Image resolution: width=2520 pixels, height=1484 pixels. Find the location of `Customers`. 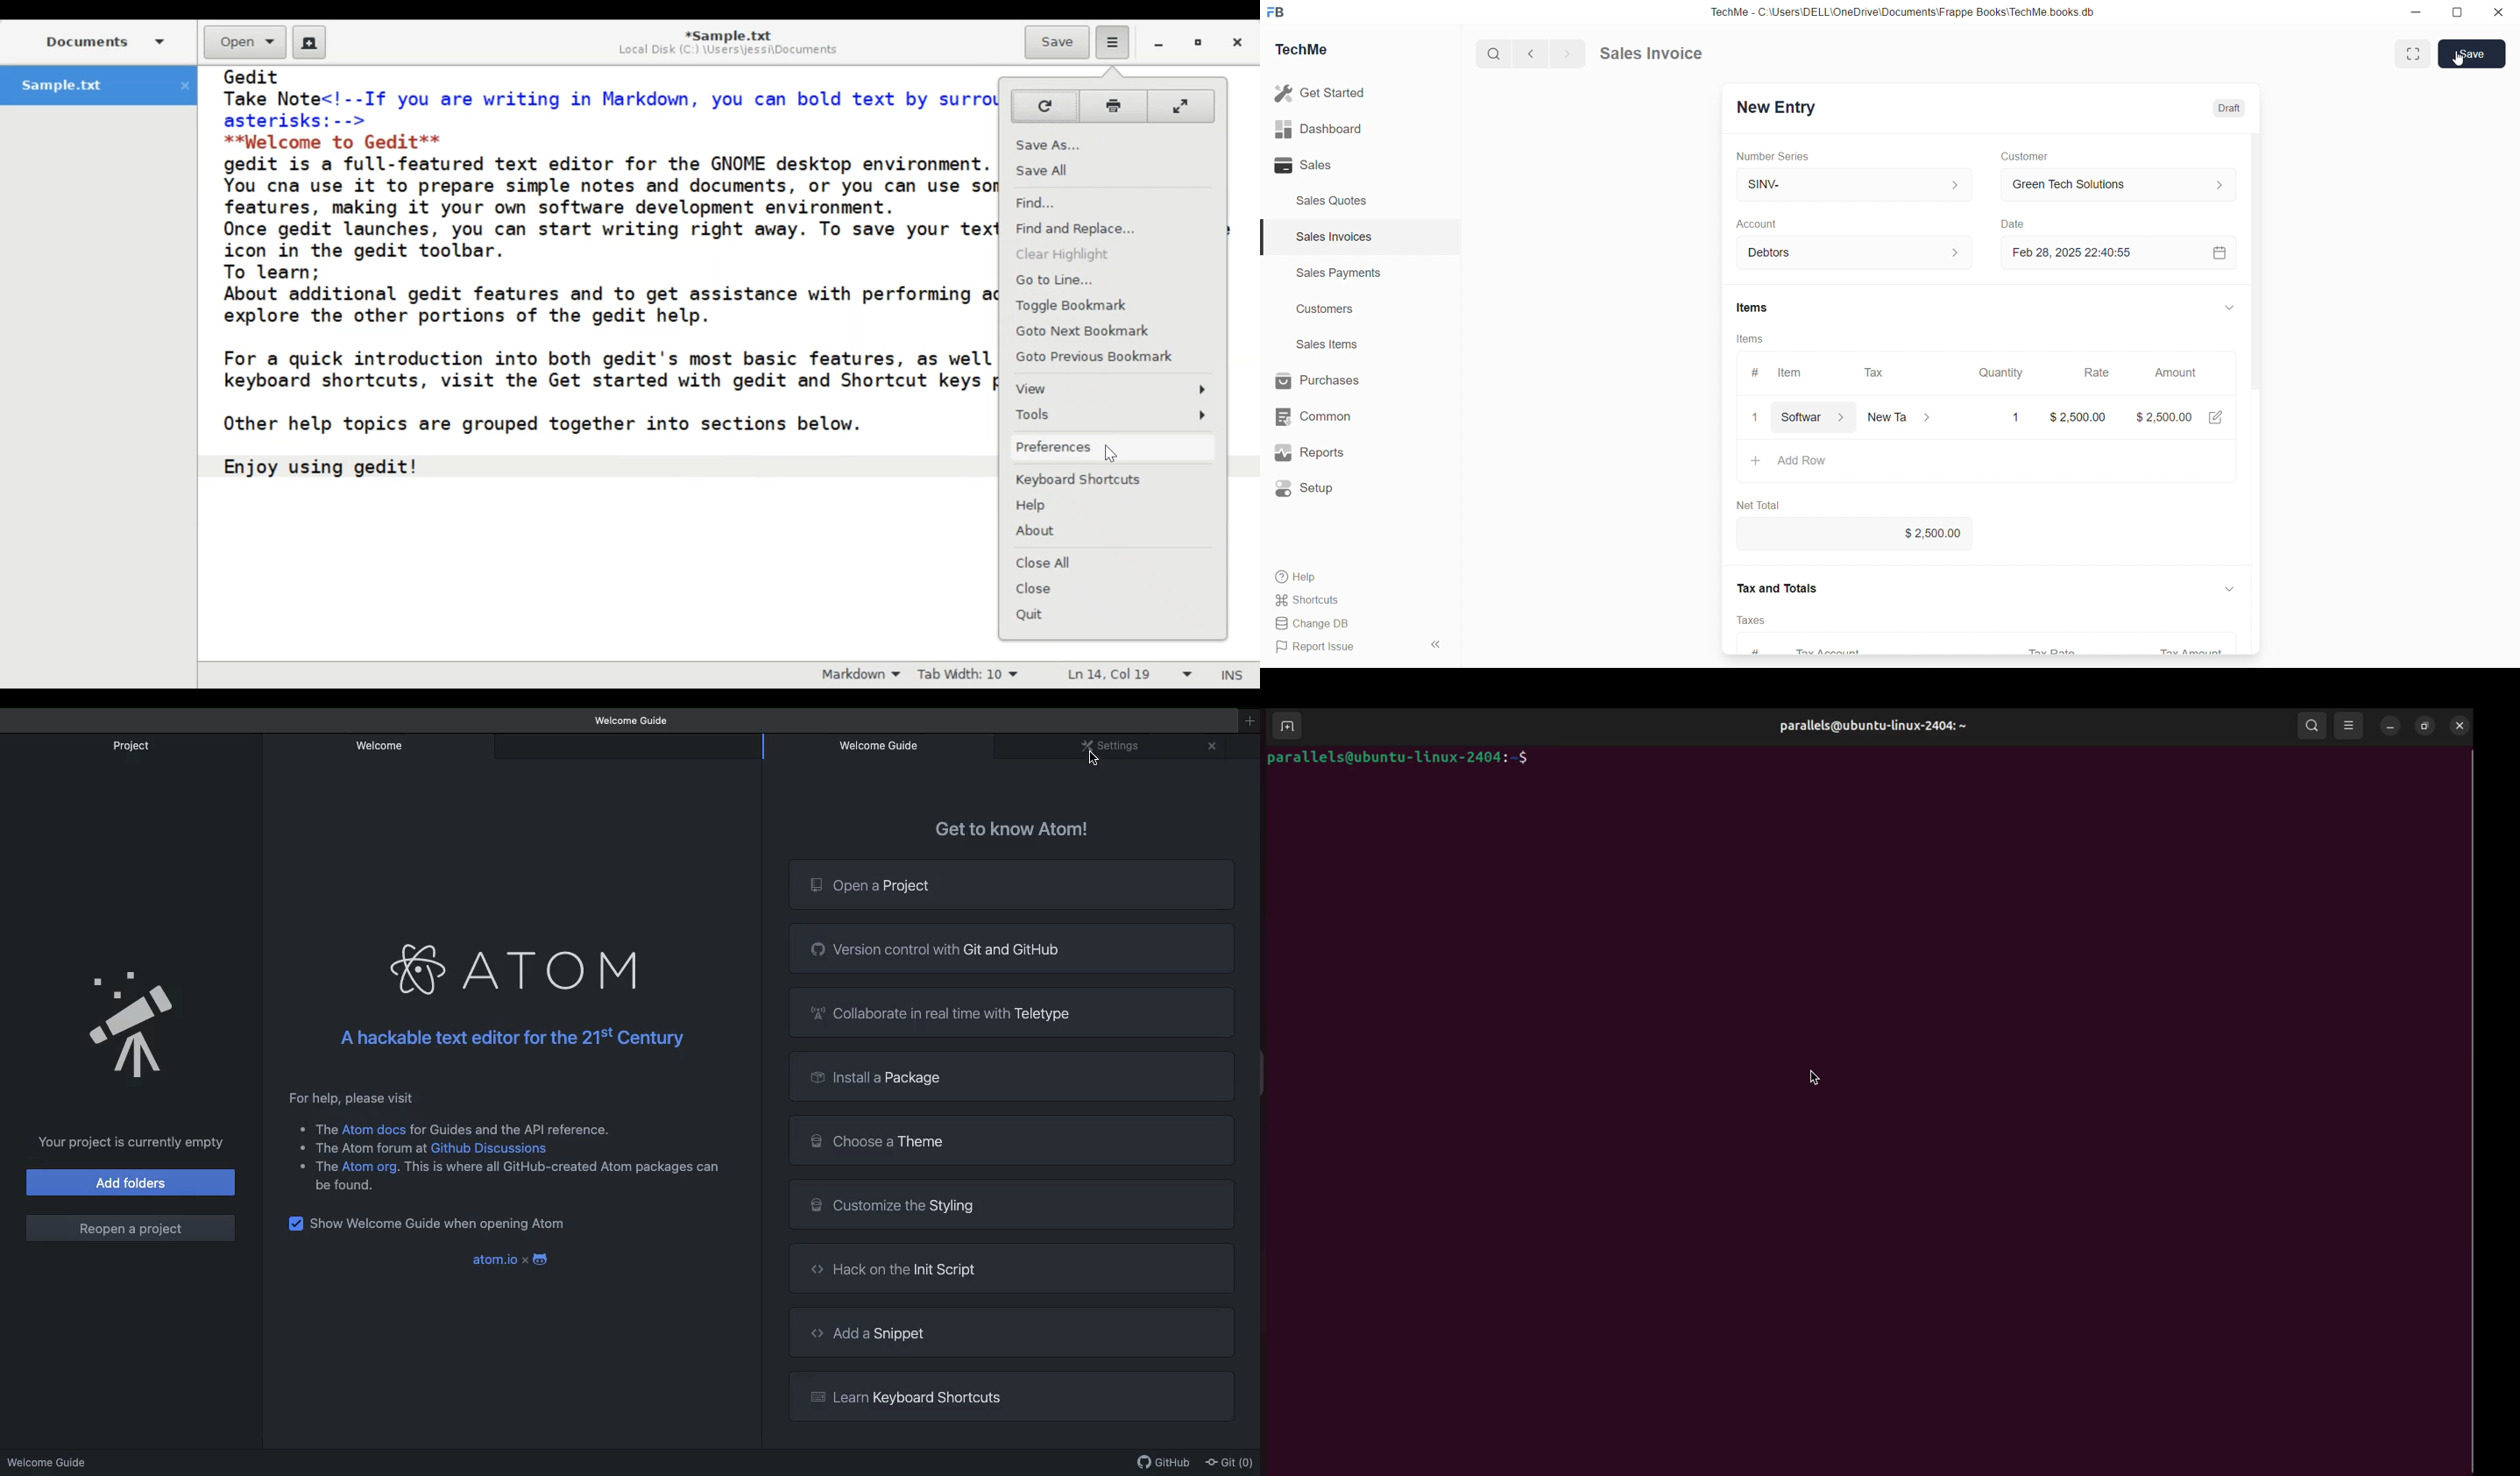

Customers is located at coordinates (1327, 311).